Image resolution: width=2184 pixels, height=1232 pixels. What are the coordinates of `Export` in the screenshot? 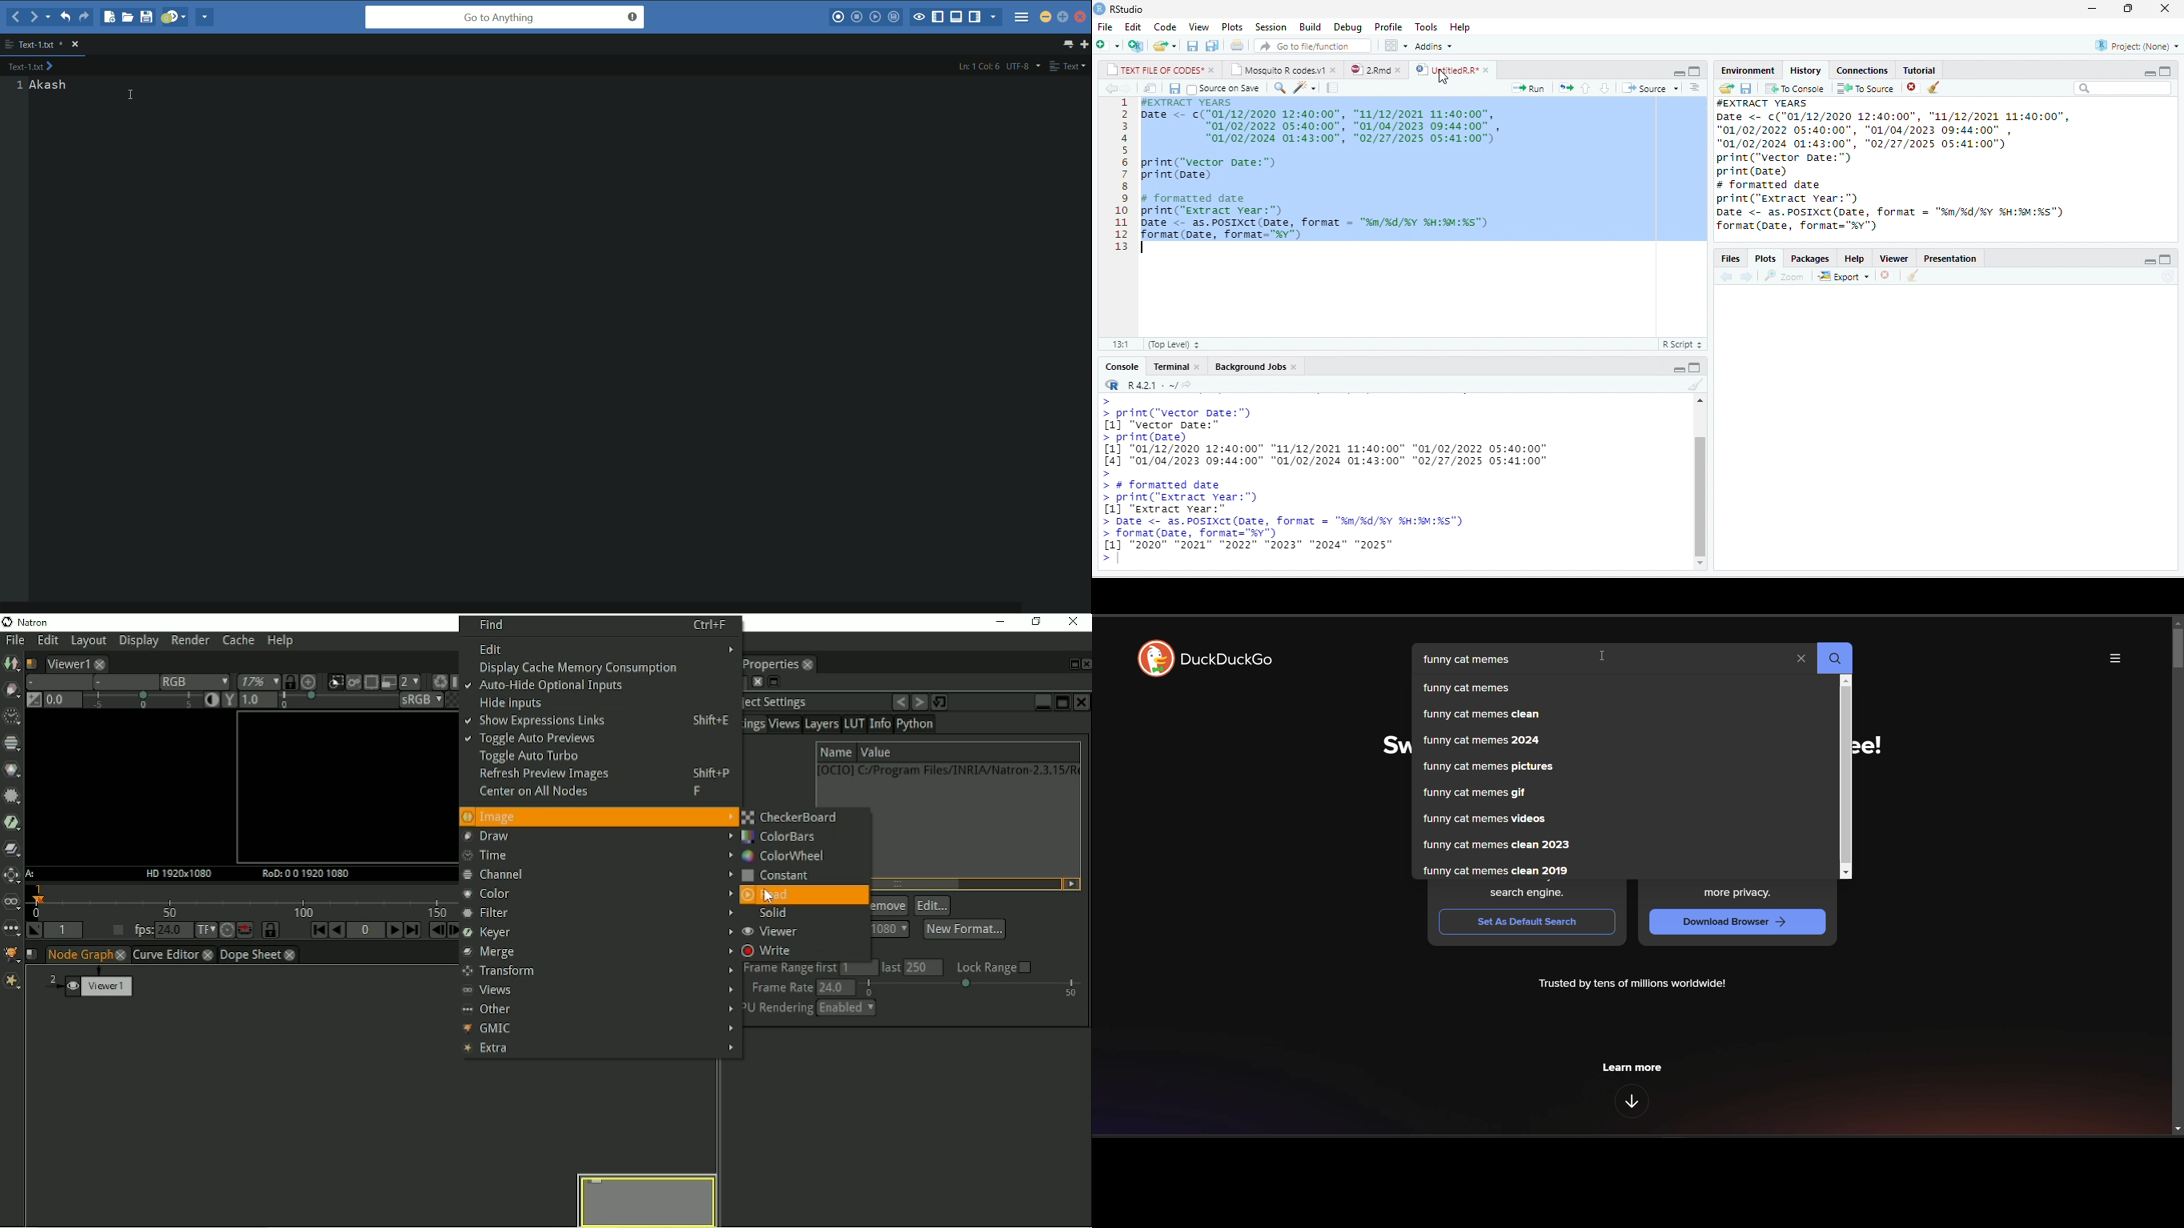 It's located at (1845, 275).